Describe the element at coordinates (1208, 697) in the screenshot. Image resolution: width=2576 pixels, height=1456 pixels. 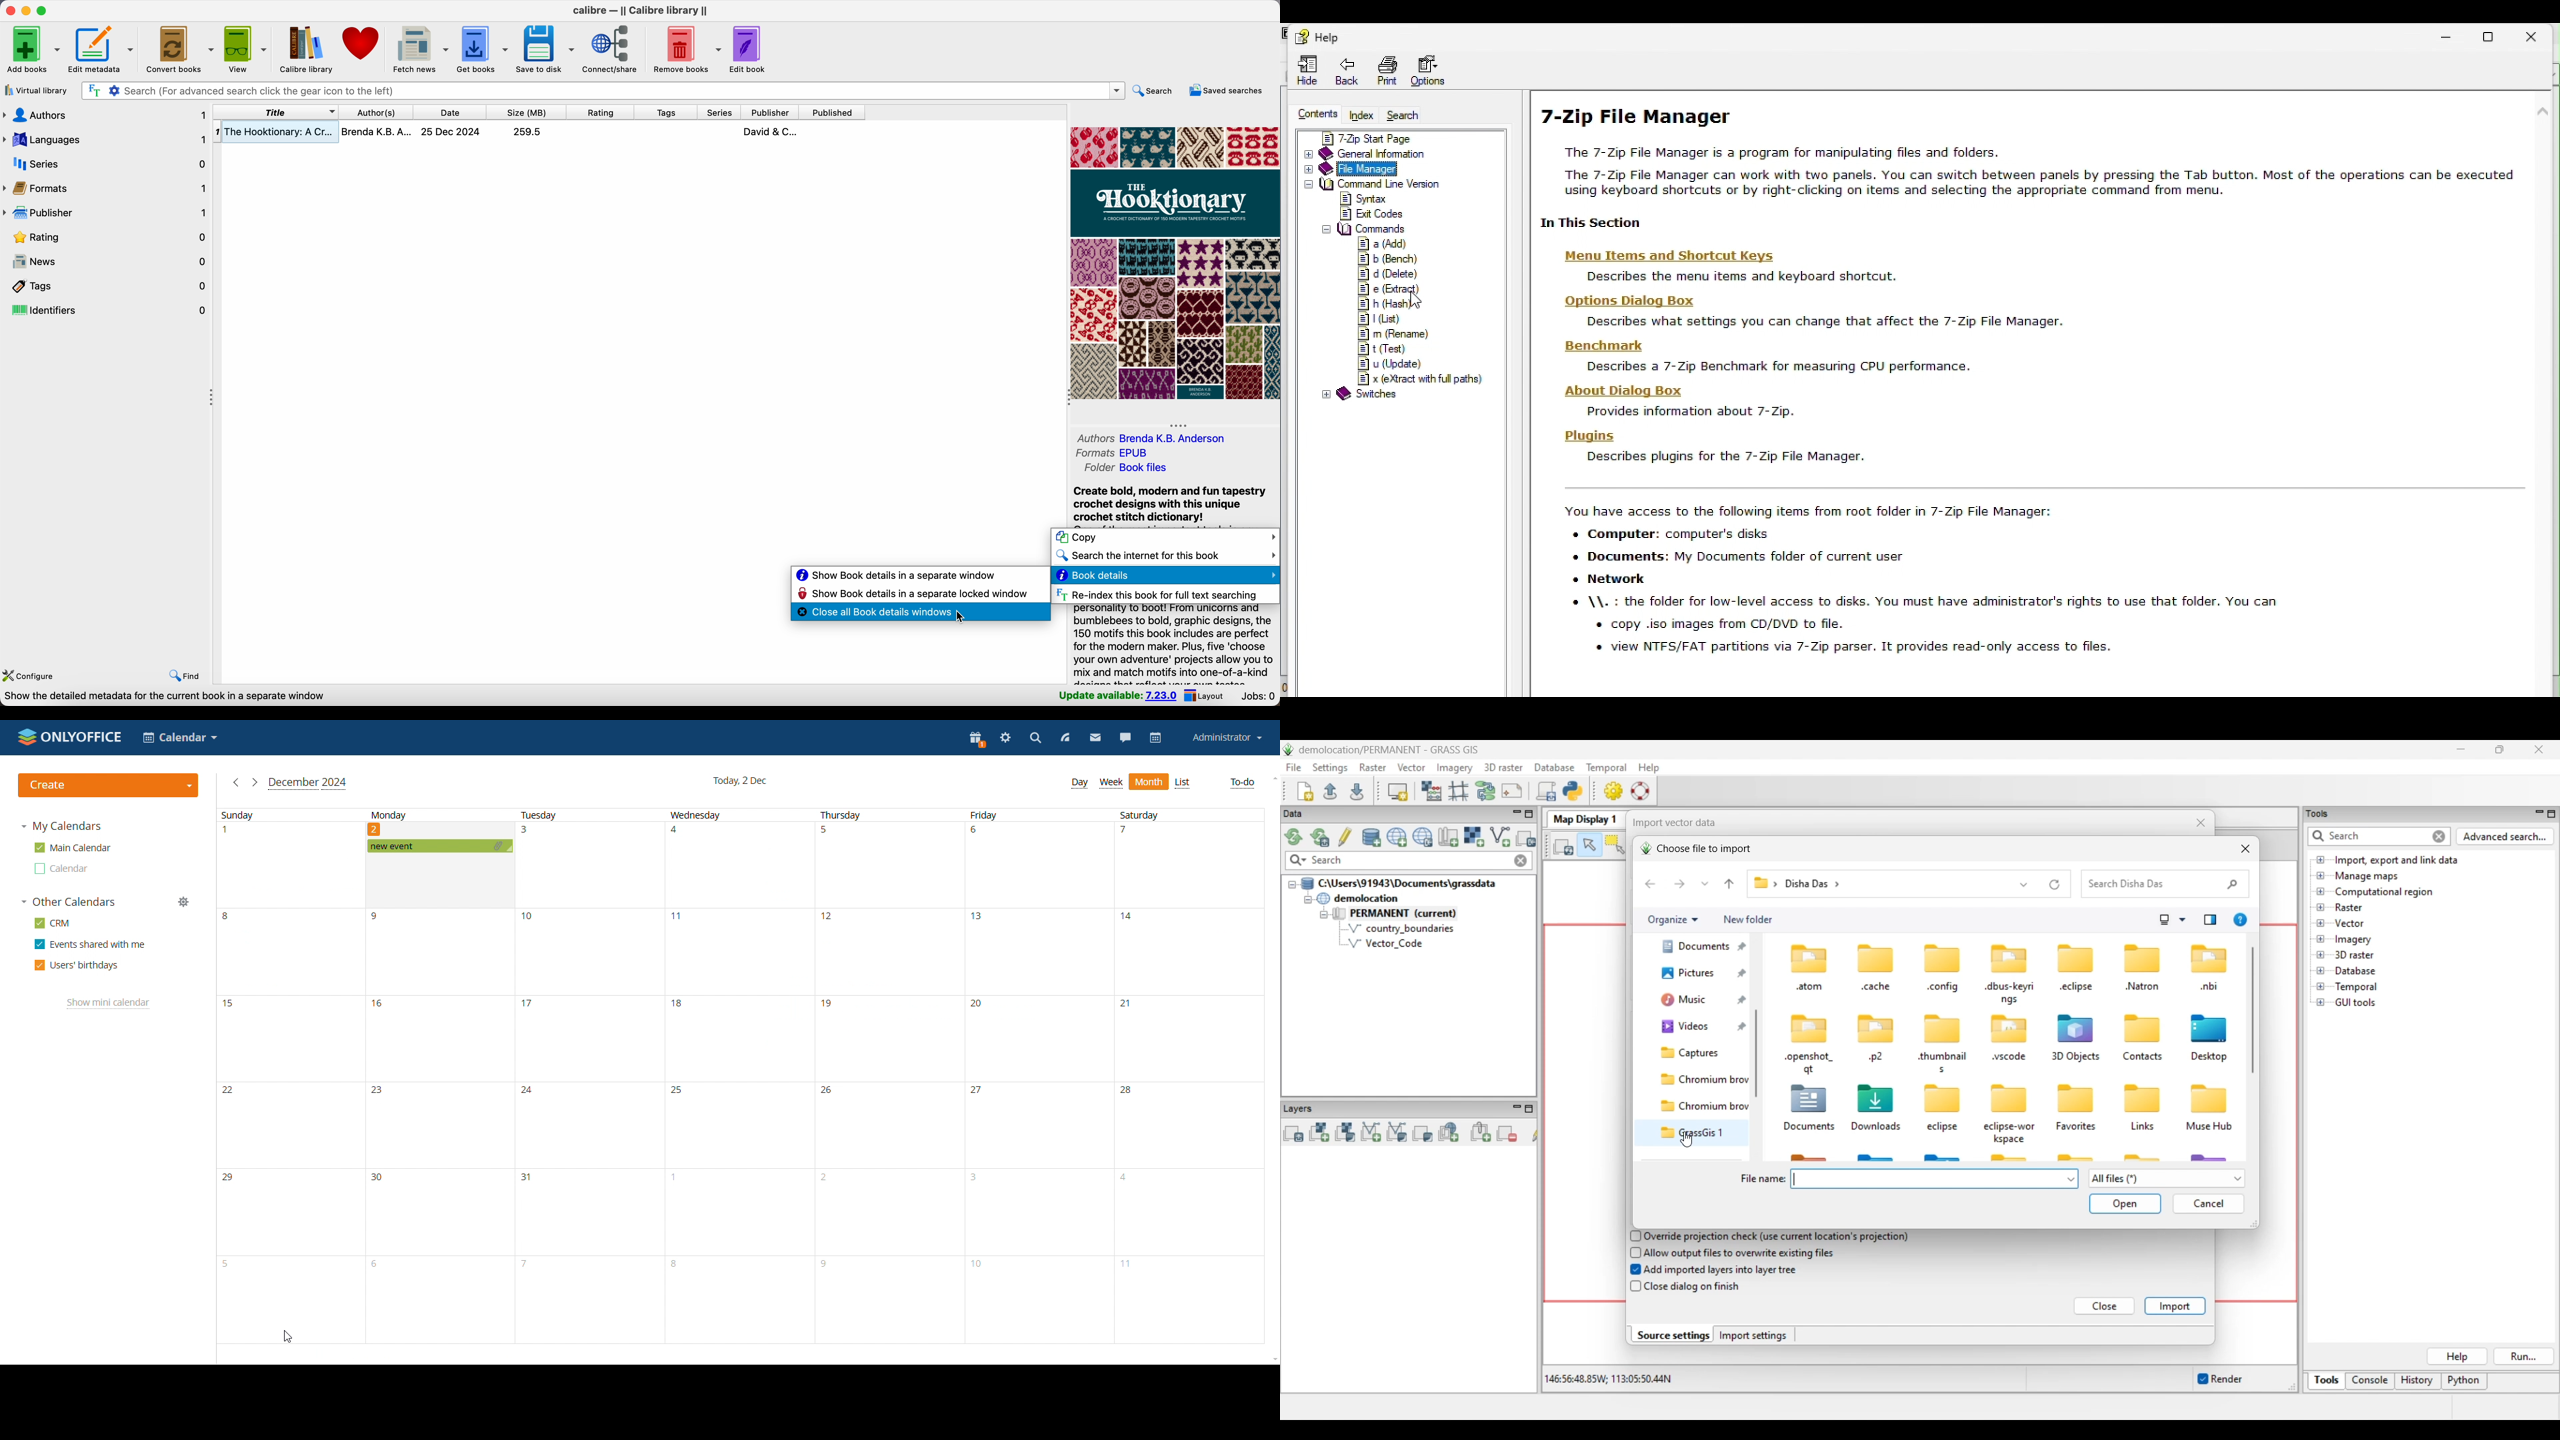
I see `layout` at that location.